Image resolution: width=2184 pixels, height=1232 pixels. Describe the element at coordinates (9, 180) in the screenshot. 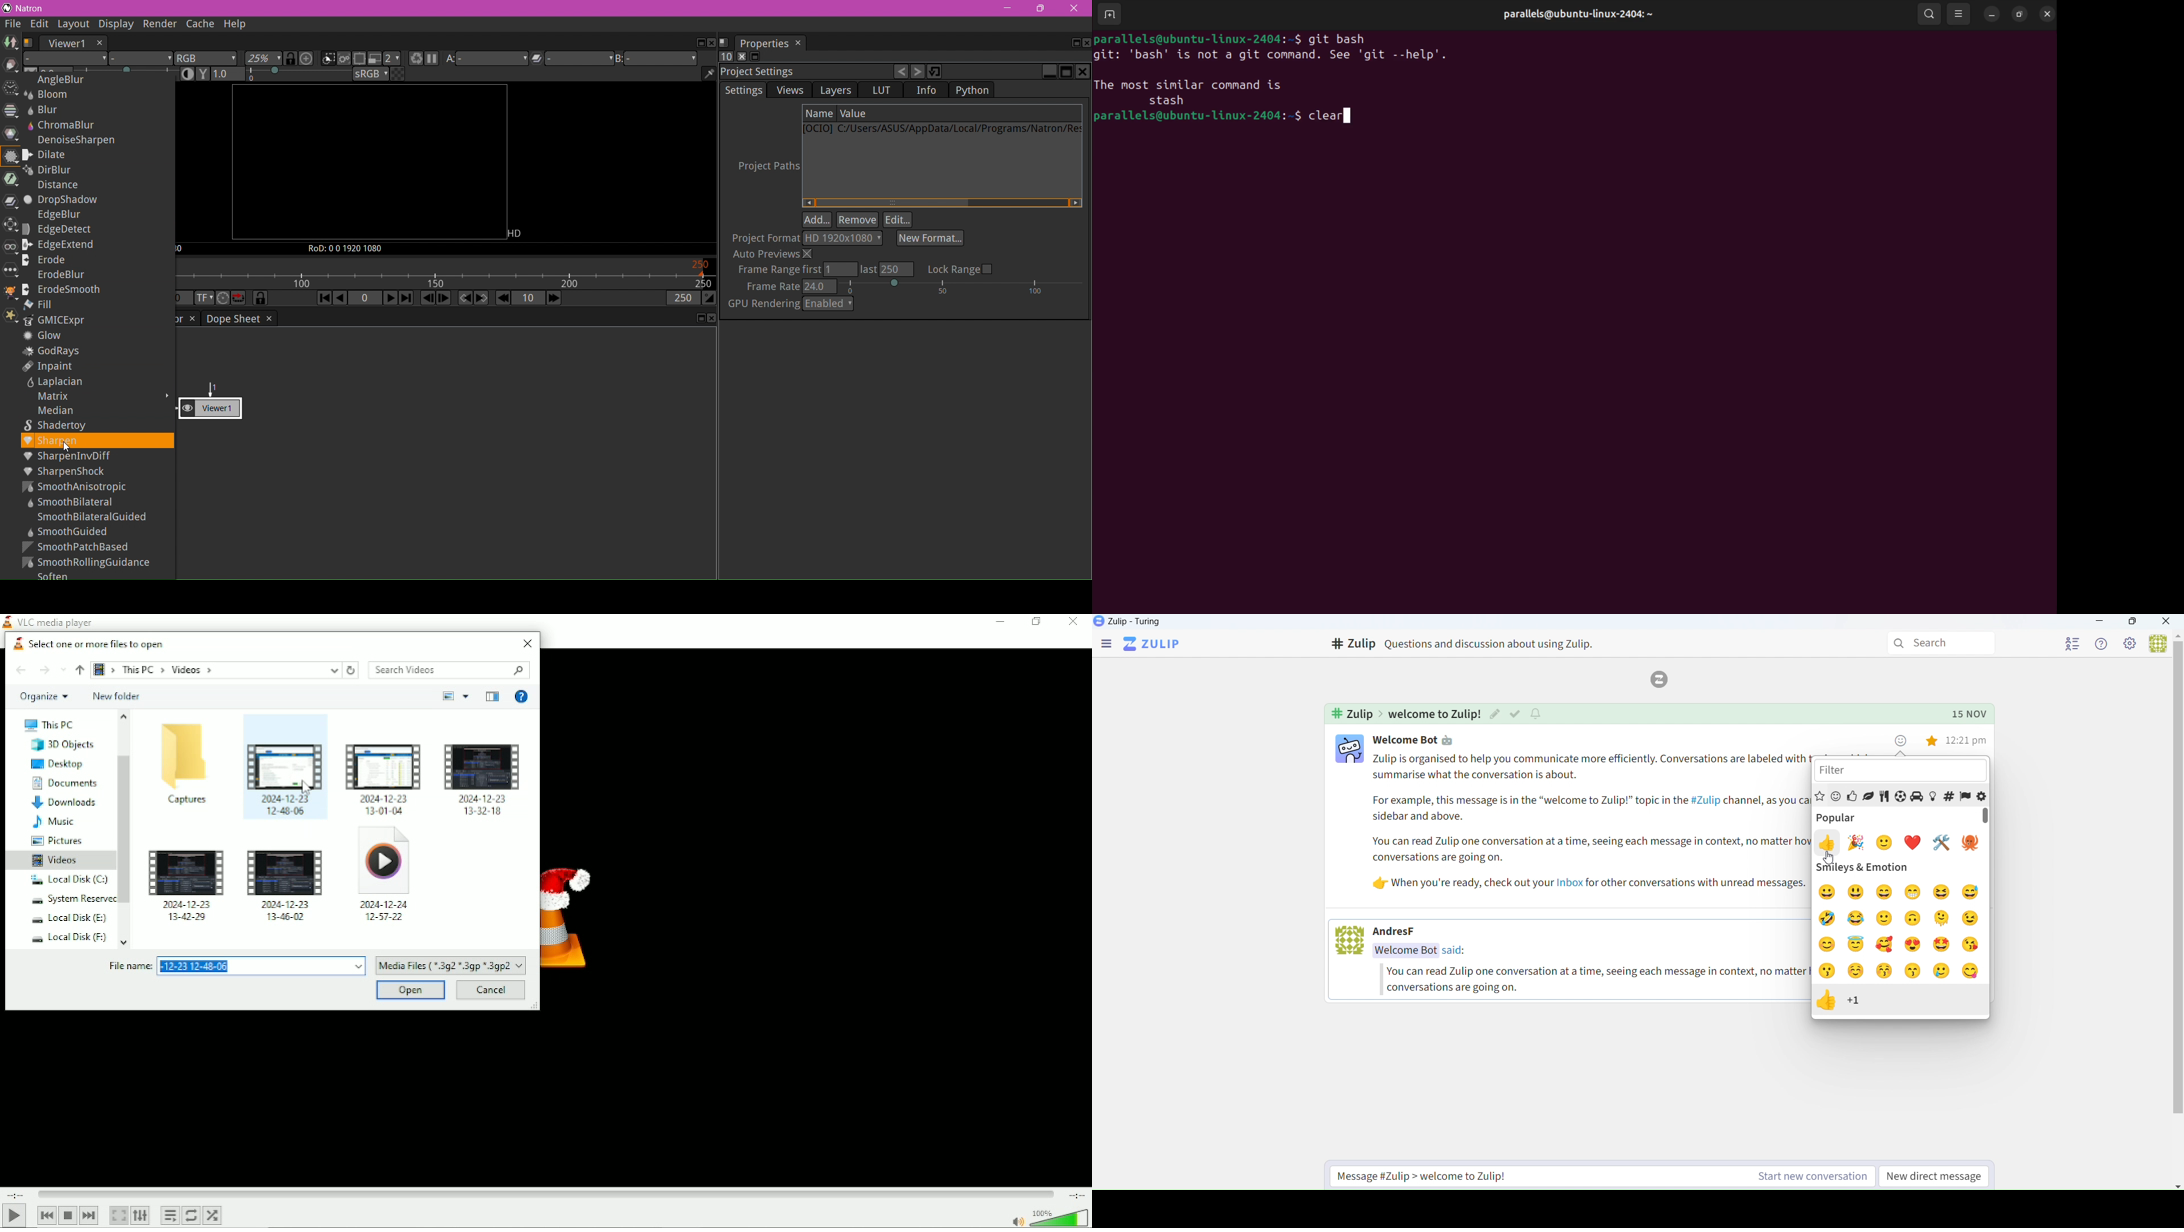

I see `Keyer` at that location.